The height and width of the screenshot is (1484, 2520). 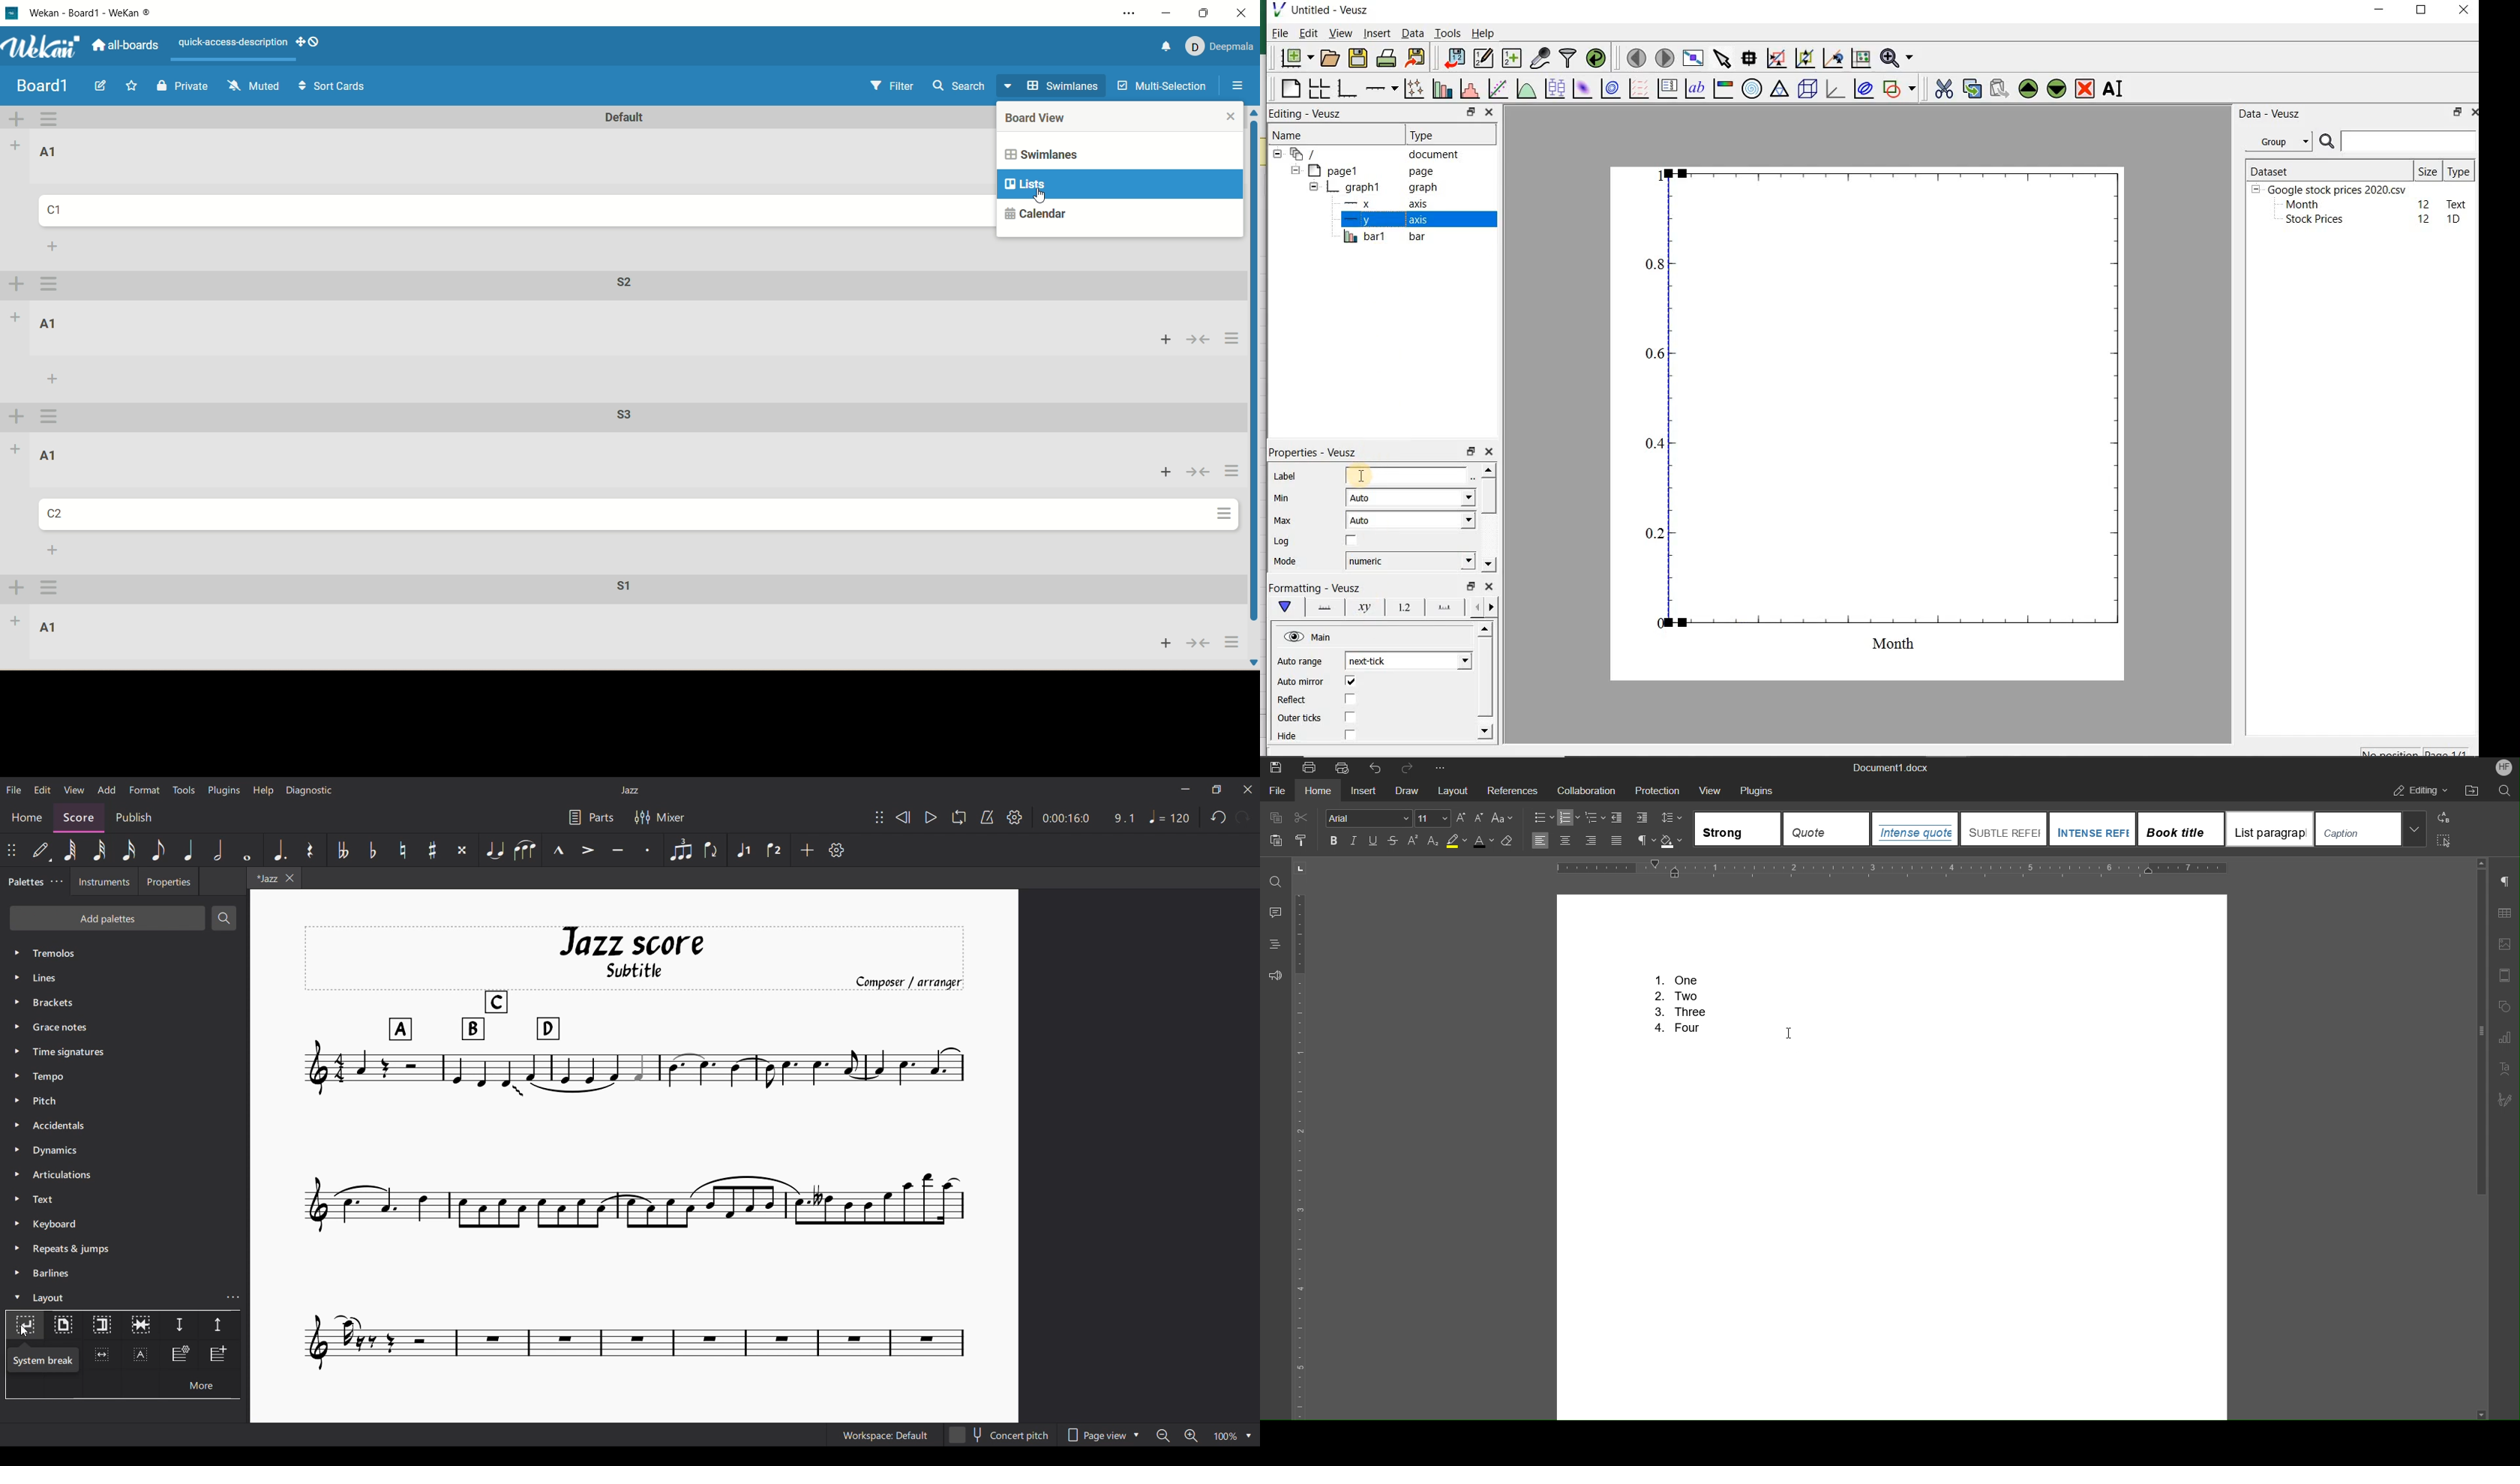 What do you see at coordinates (179, 1326) in the screenshot?
I see `staff spacer down` at bounding box center [179, 1326].